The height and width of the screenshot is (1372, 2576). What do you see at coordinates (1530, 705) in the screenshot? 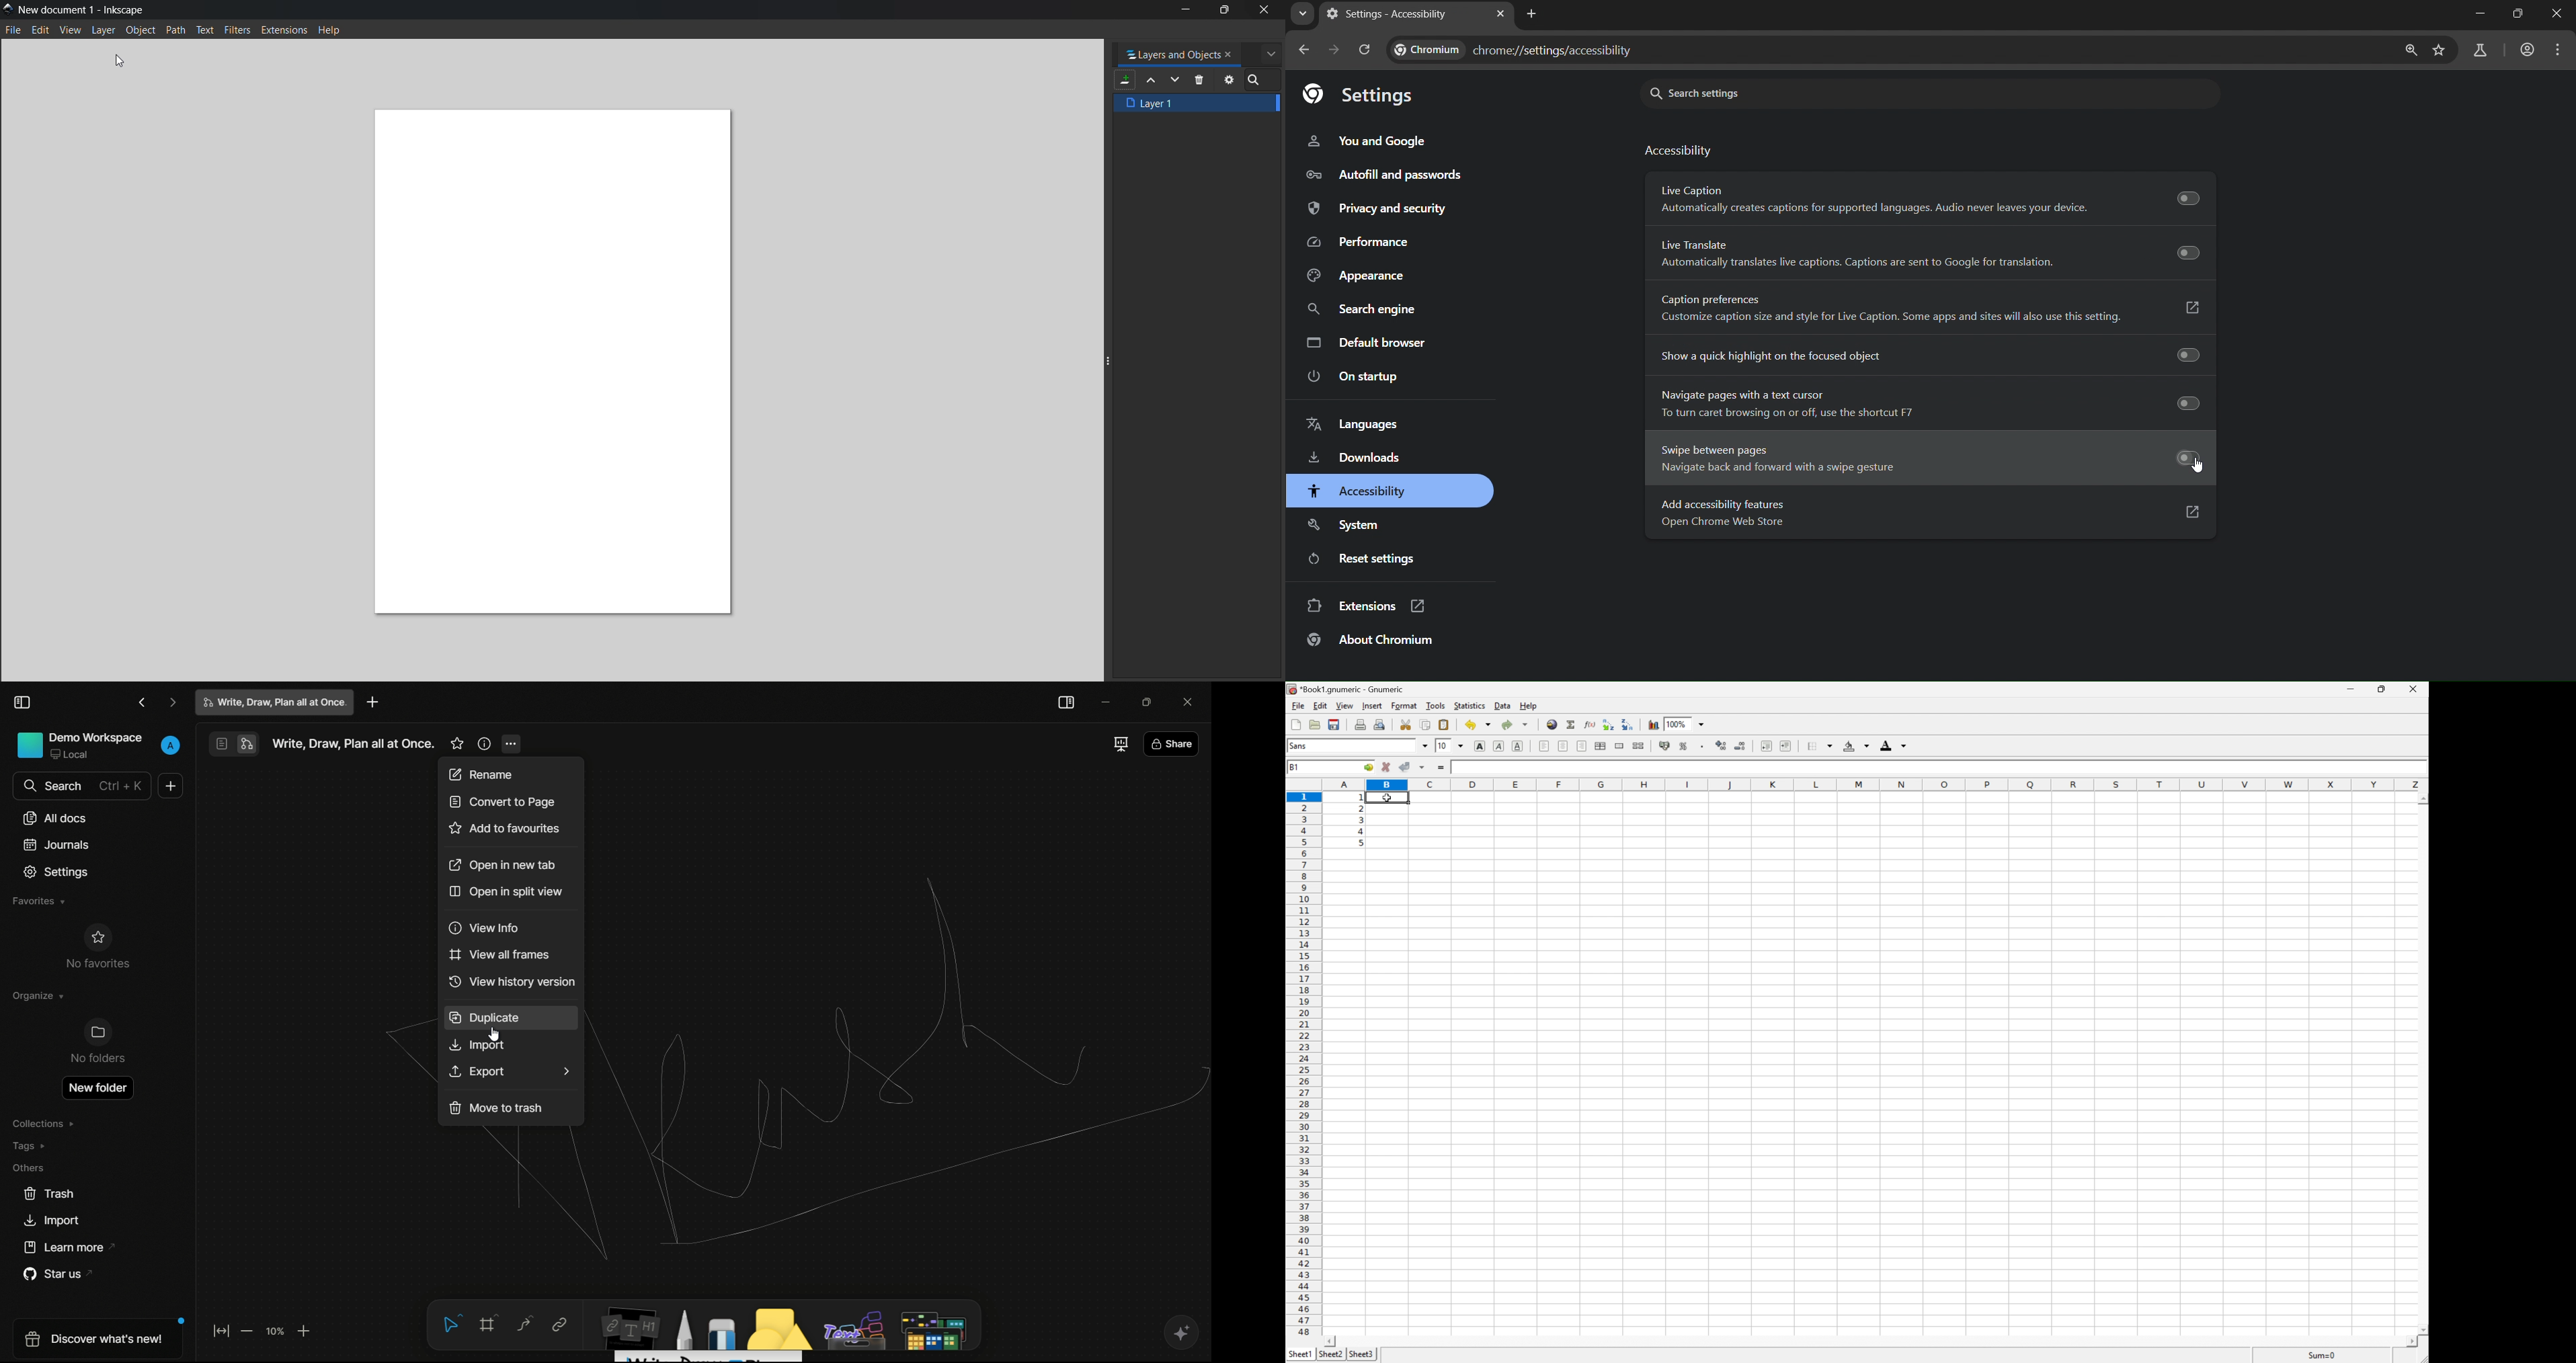
I see `Help` at bounding box center [1530, 705].